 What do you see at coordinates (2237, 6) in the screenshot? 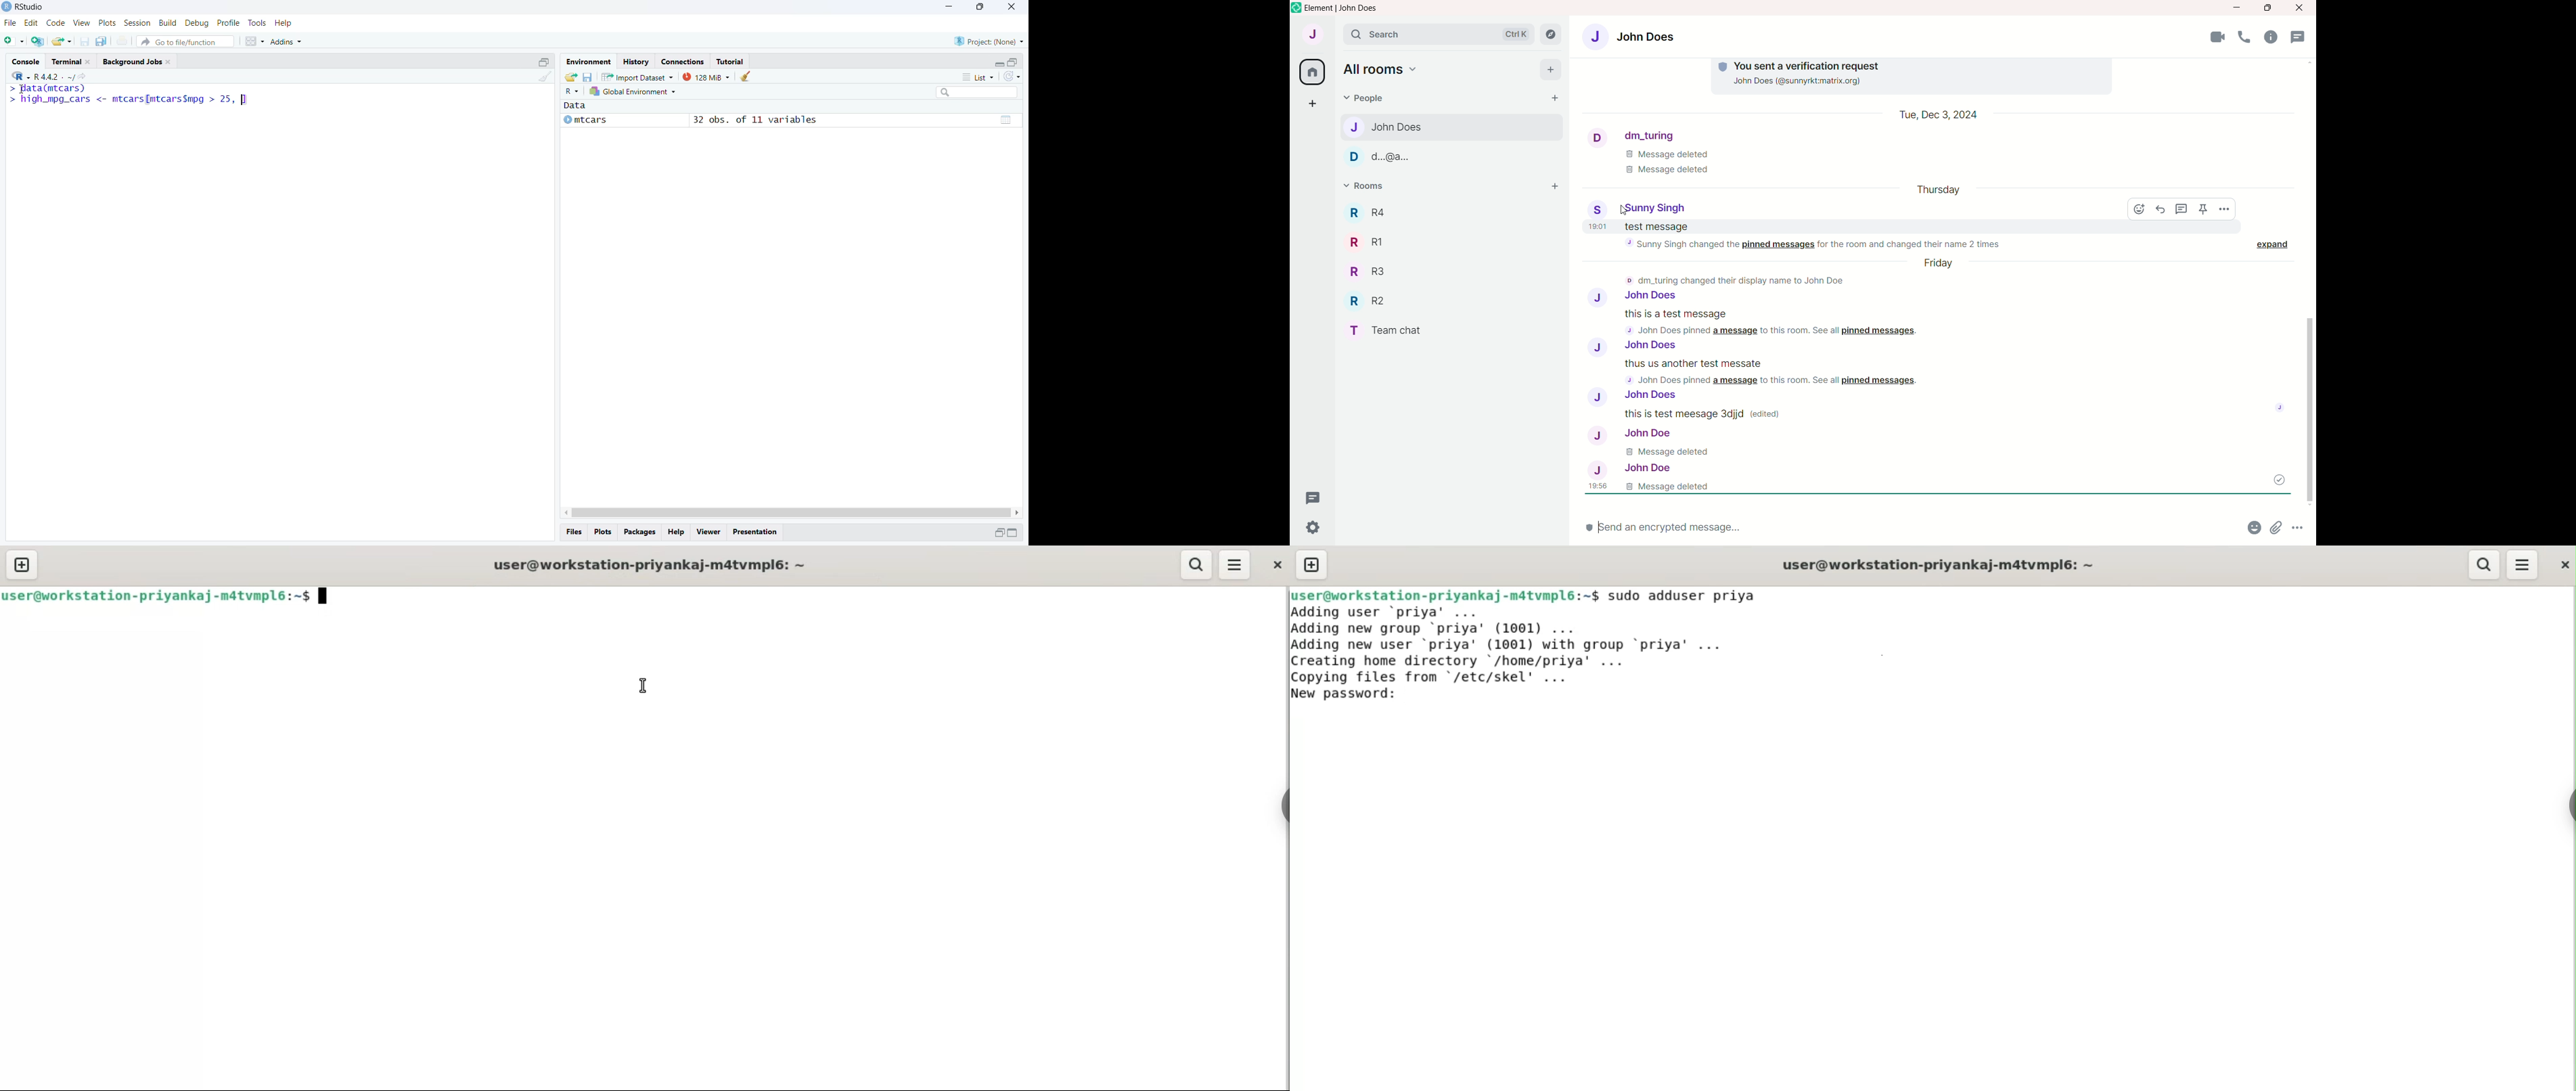
I see `minimize` at bounding box center [2237, 6].